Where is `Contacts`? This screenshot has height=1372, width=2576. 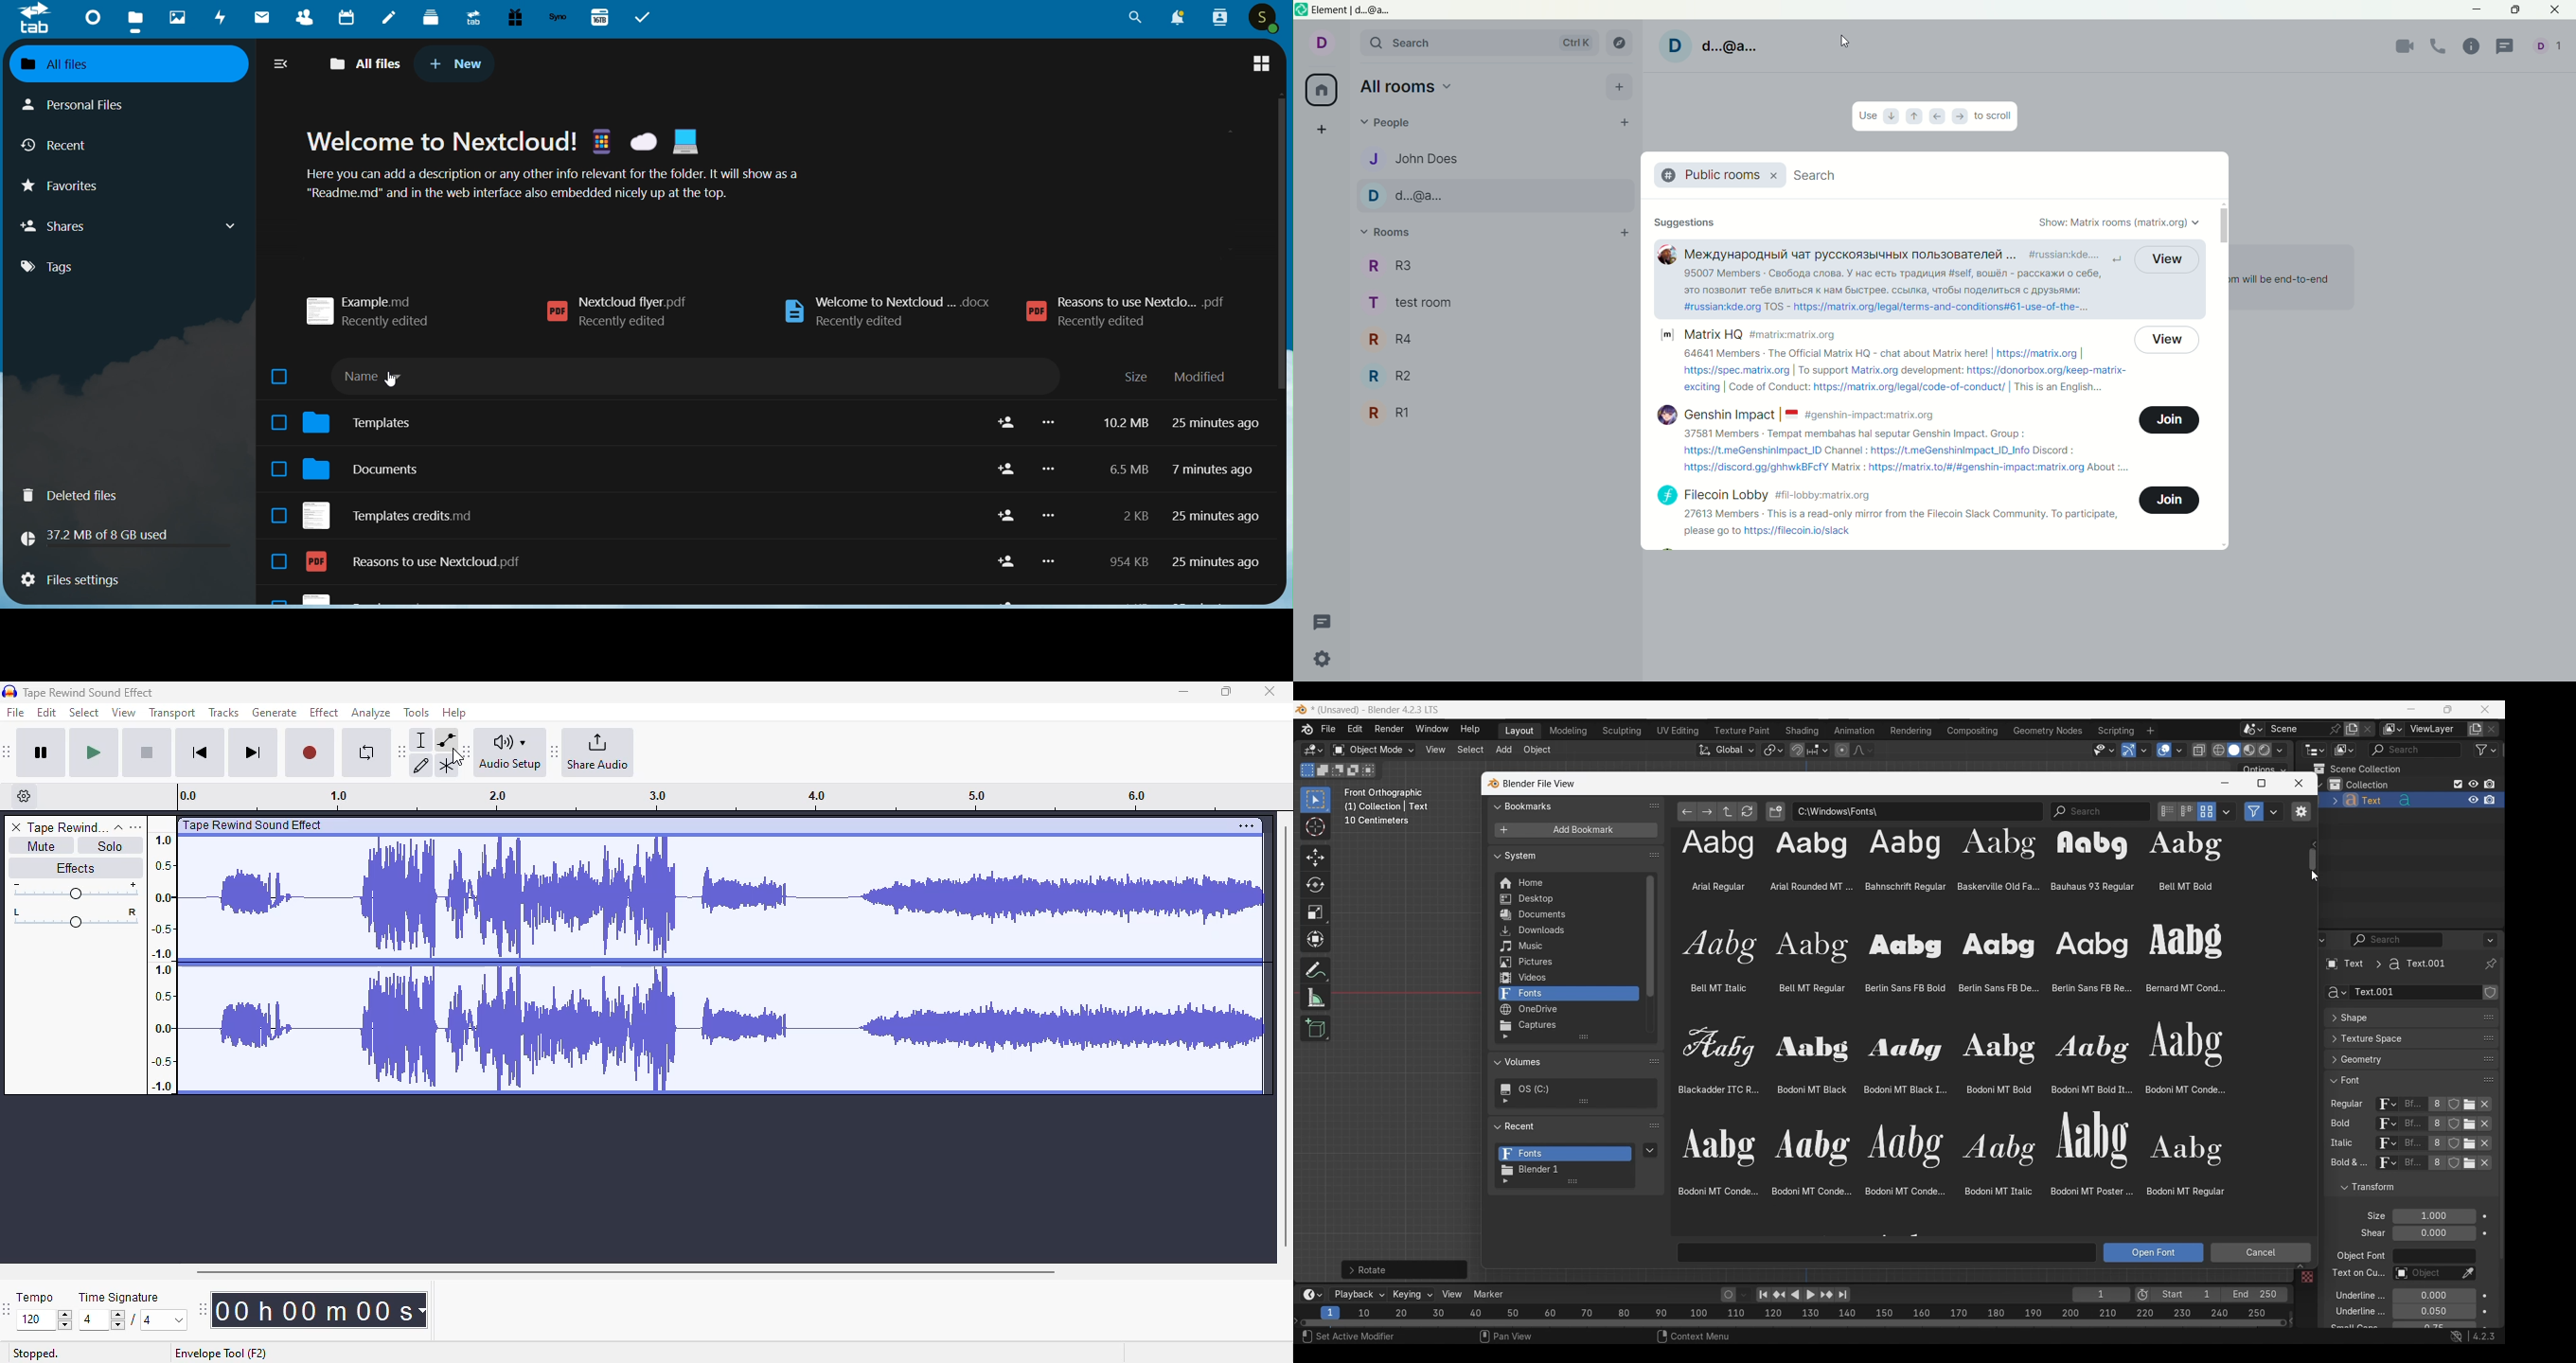 Contacts is located at coordinates (1218, 18).